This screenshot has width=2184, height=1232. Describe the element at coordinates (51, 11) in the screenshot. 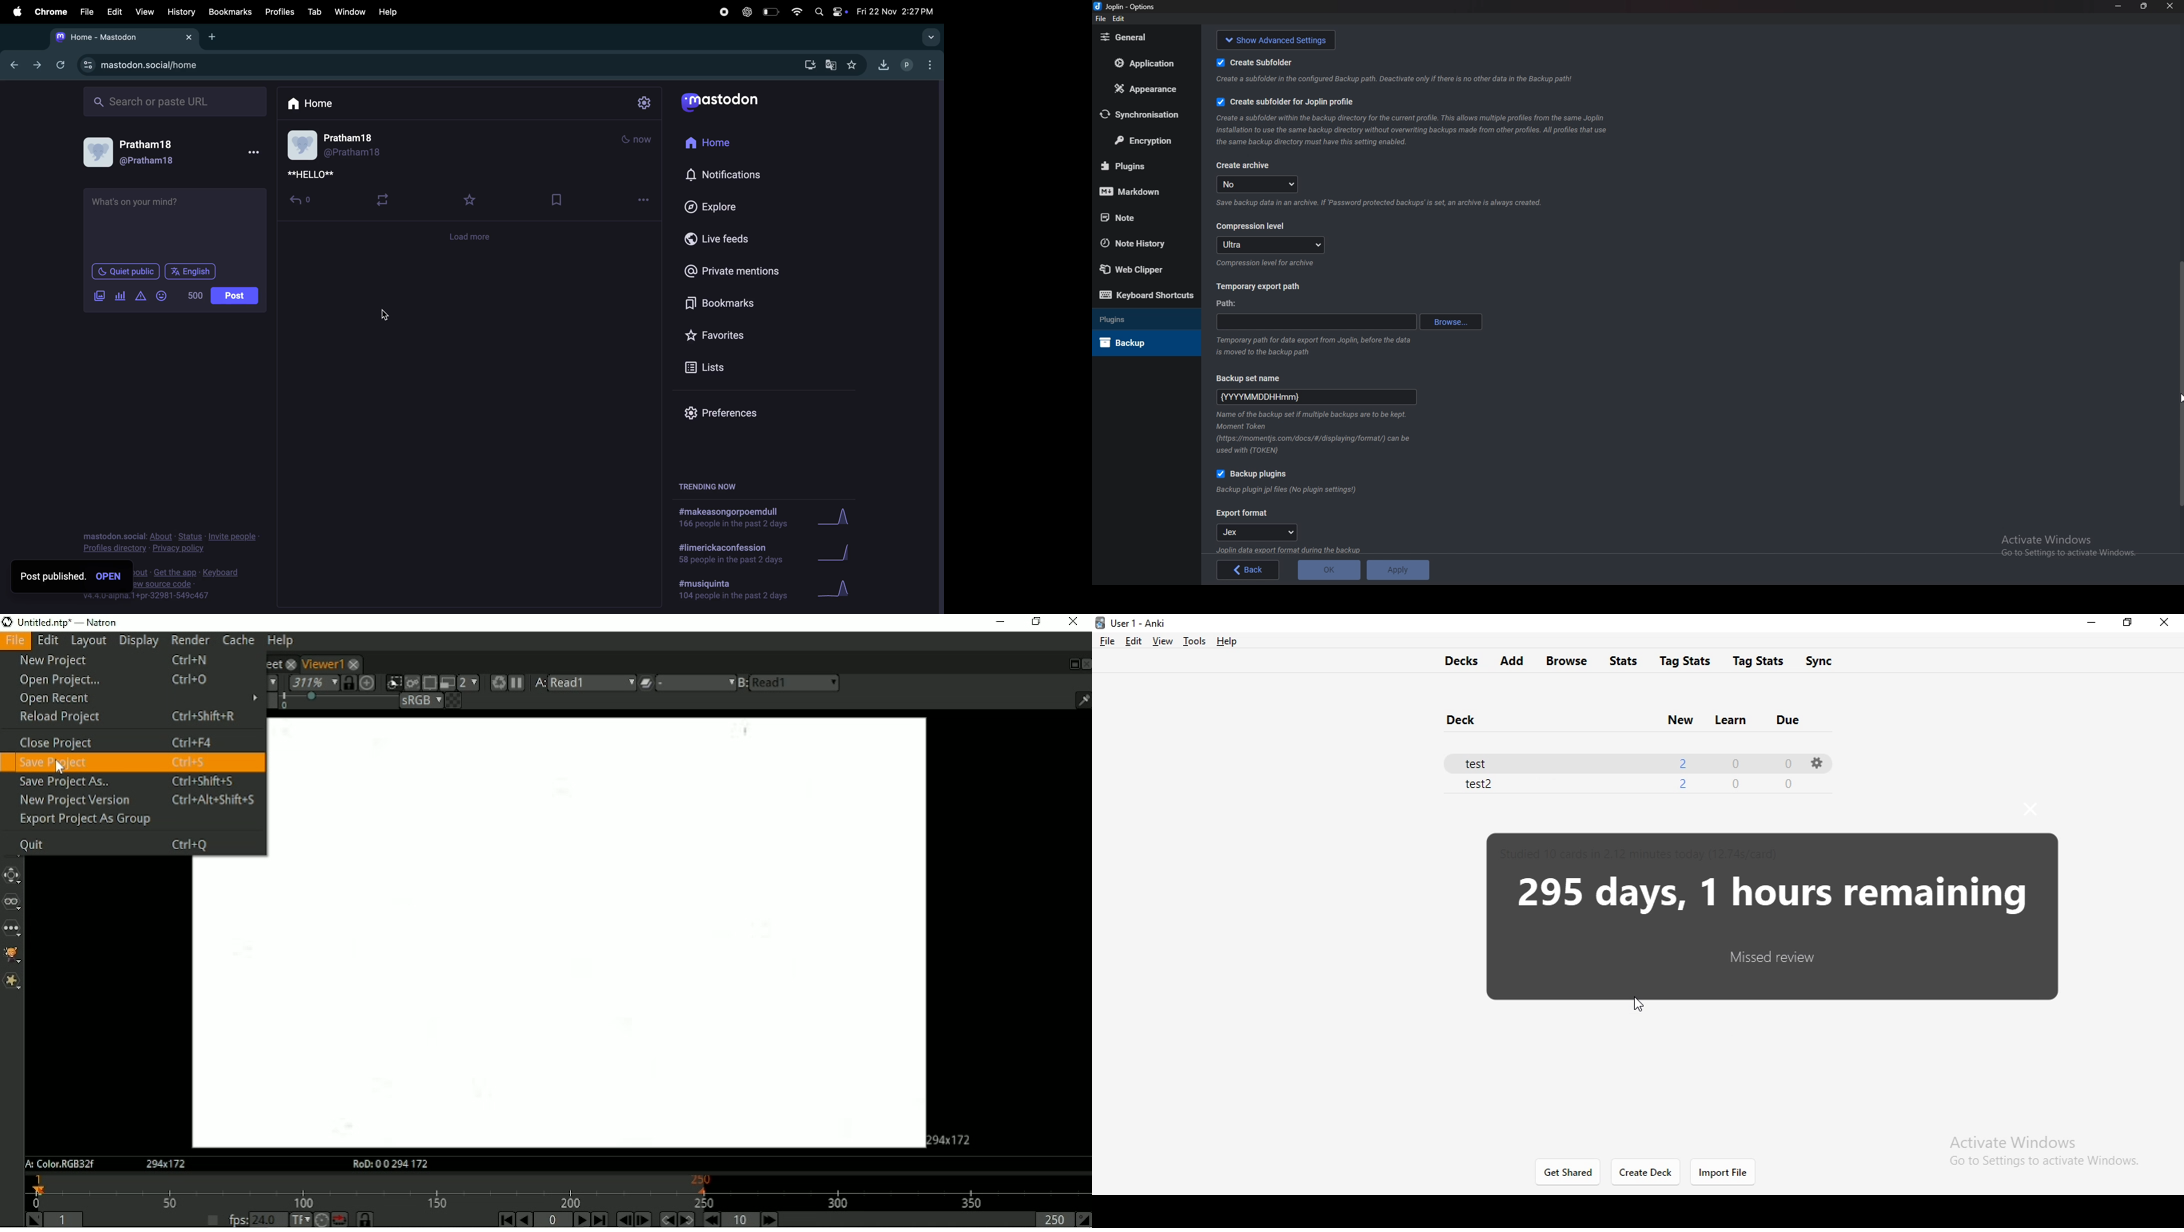

I see `chrome` at that location.